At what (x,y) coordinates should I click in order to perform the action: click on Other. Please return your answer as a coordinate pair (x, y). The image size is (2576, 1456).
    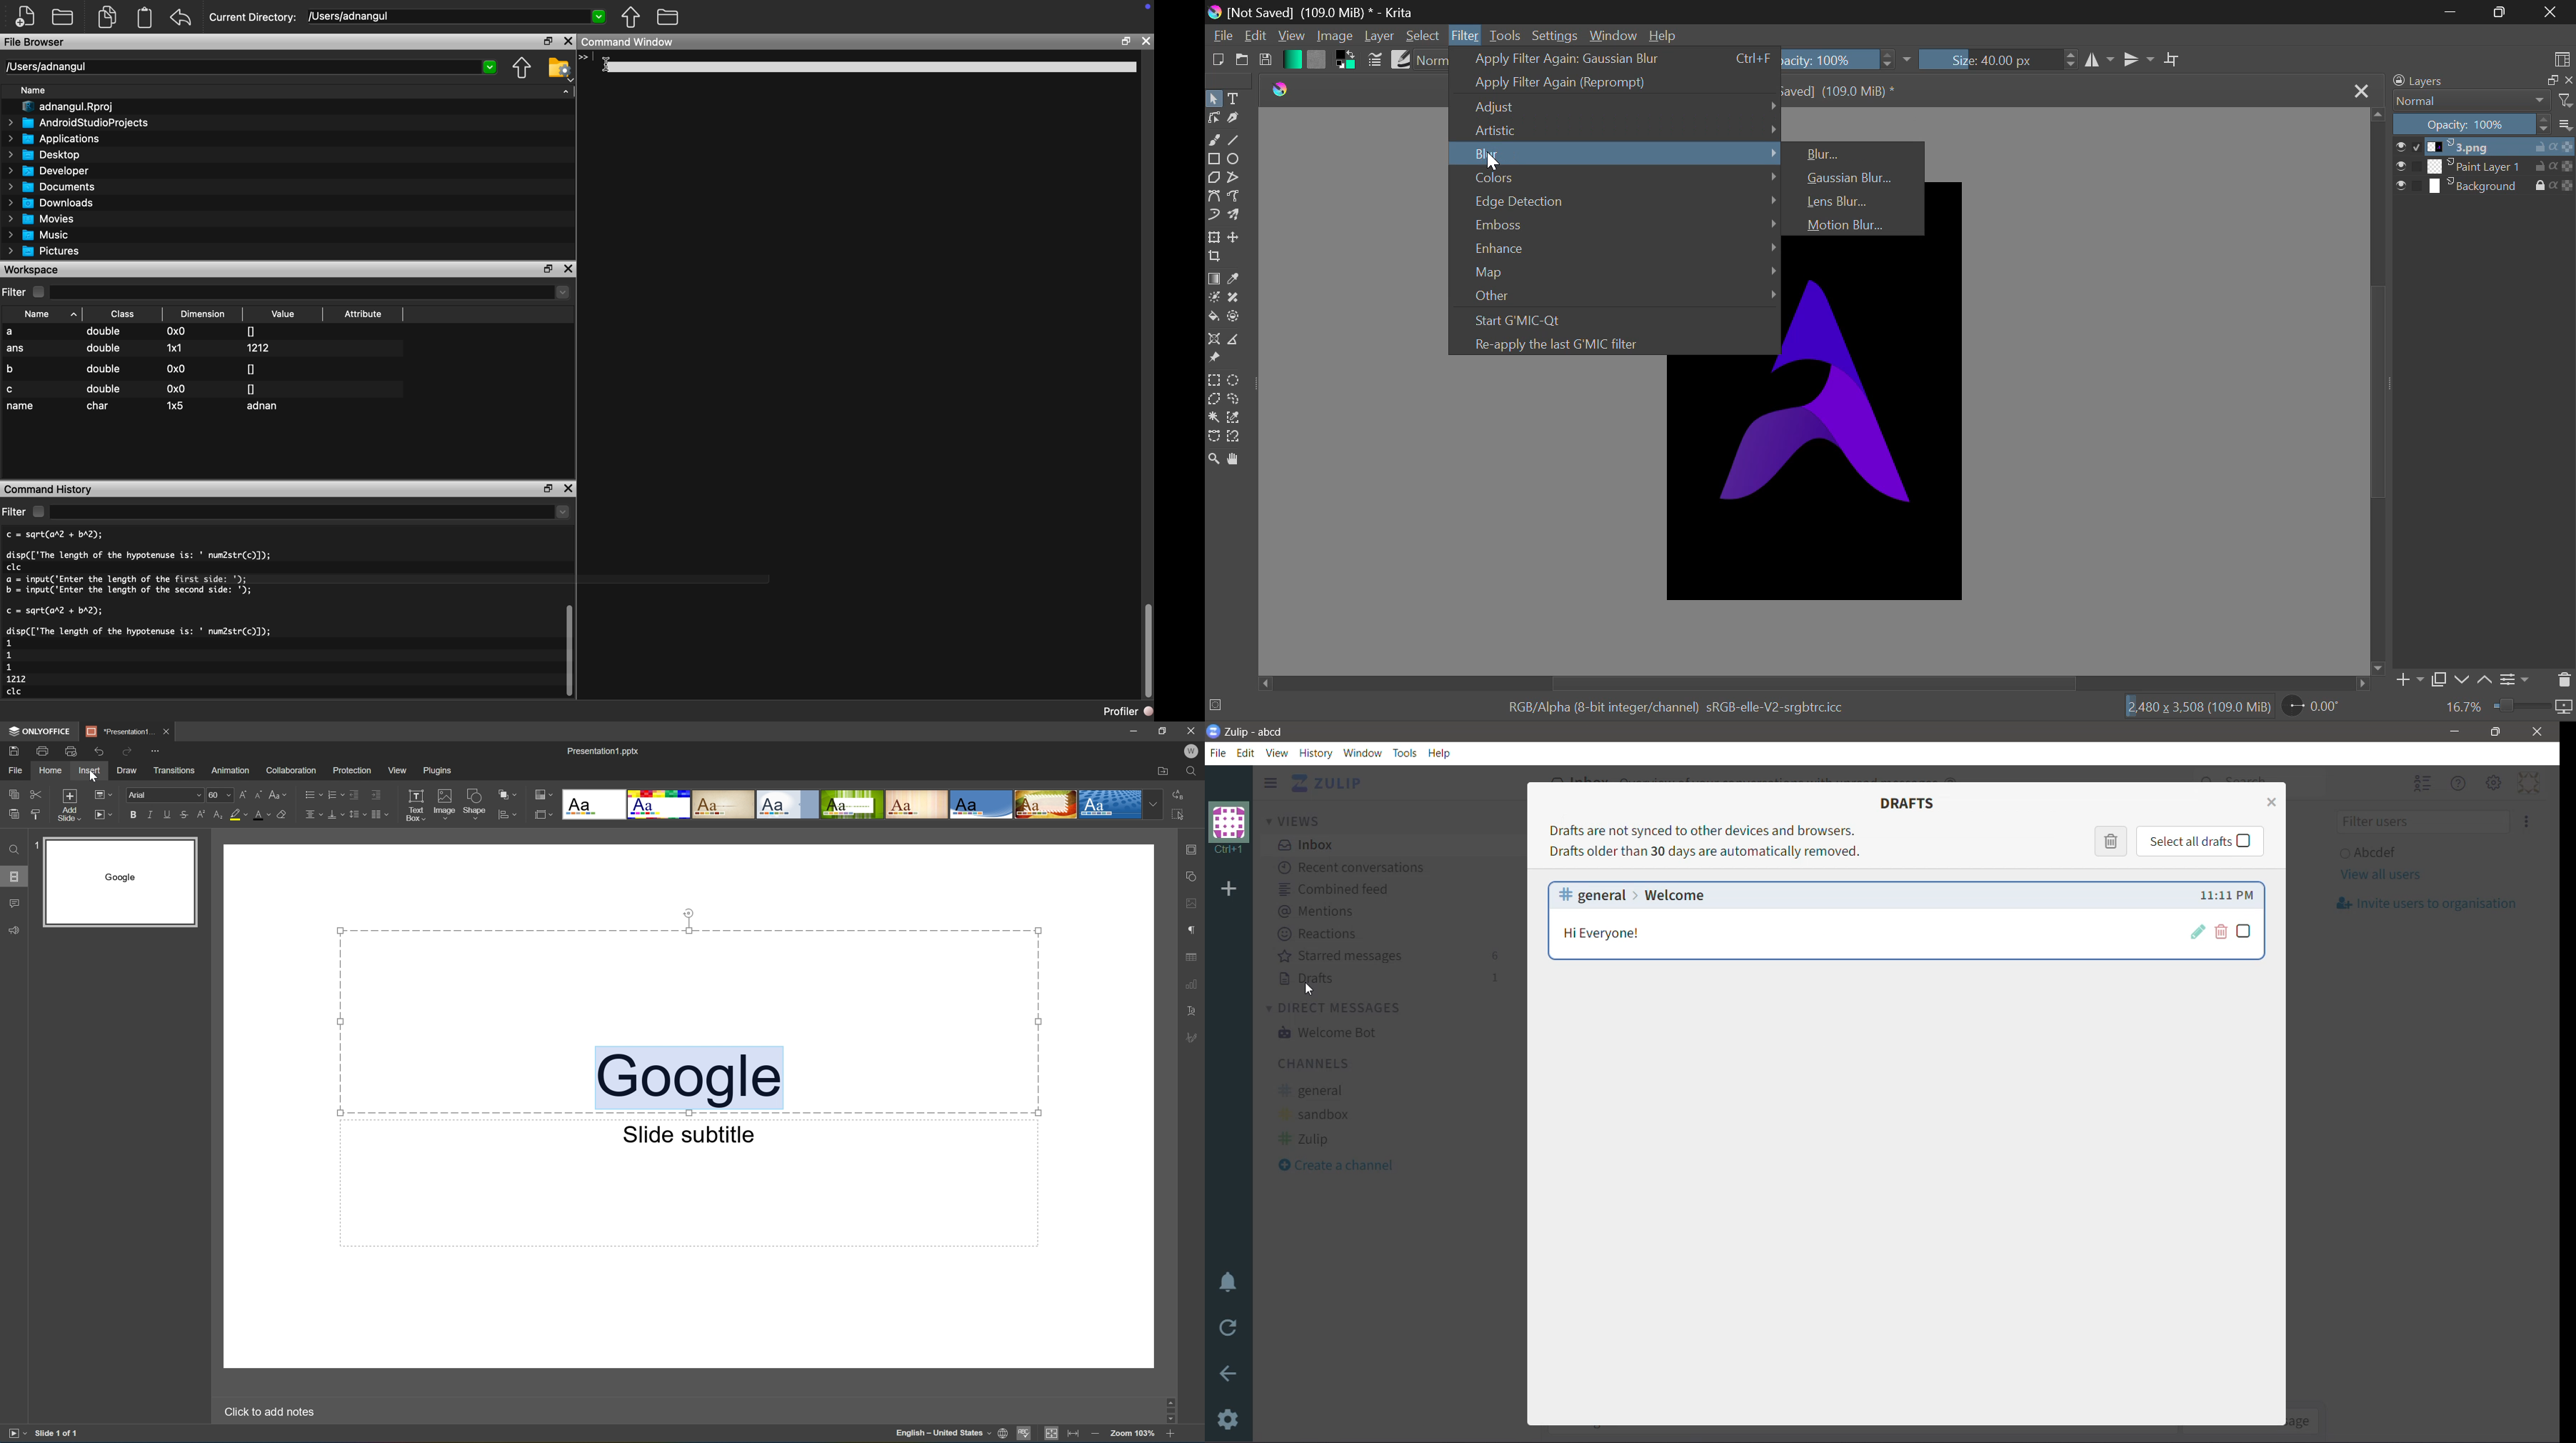
    Looking at the image, I should click on (1615, 297).